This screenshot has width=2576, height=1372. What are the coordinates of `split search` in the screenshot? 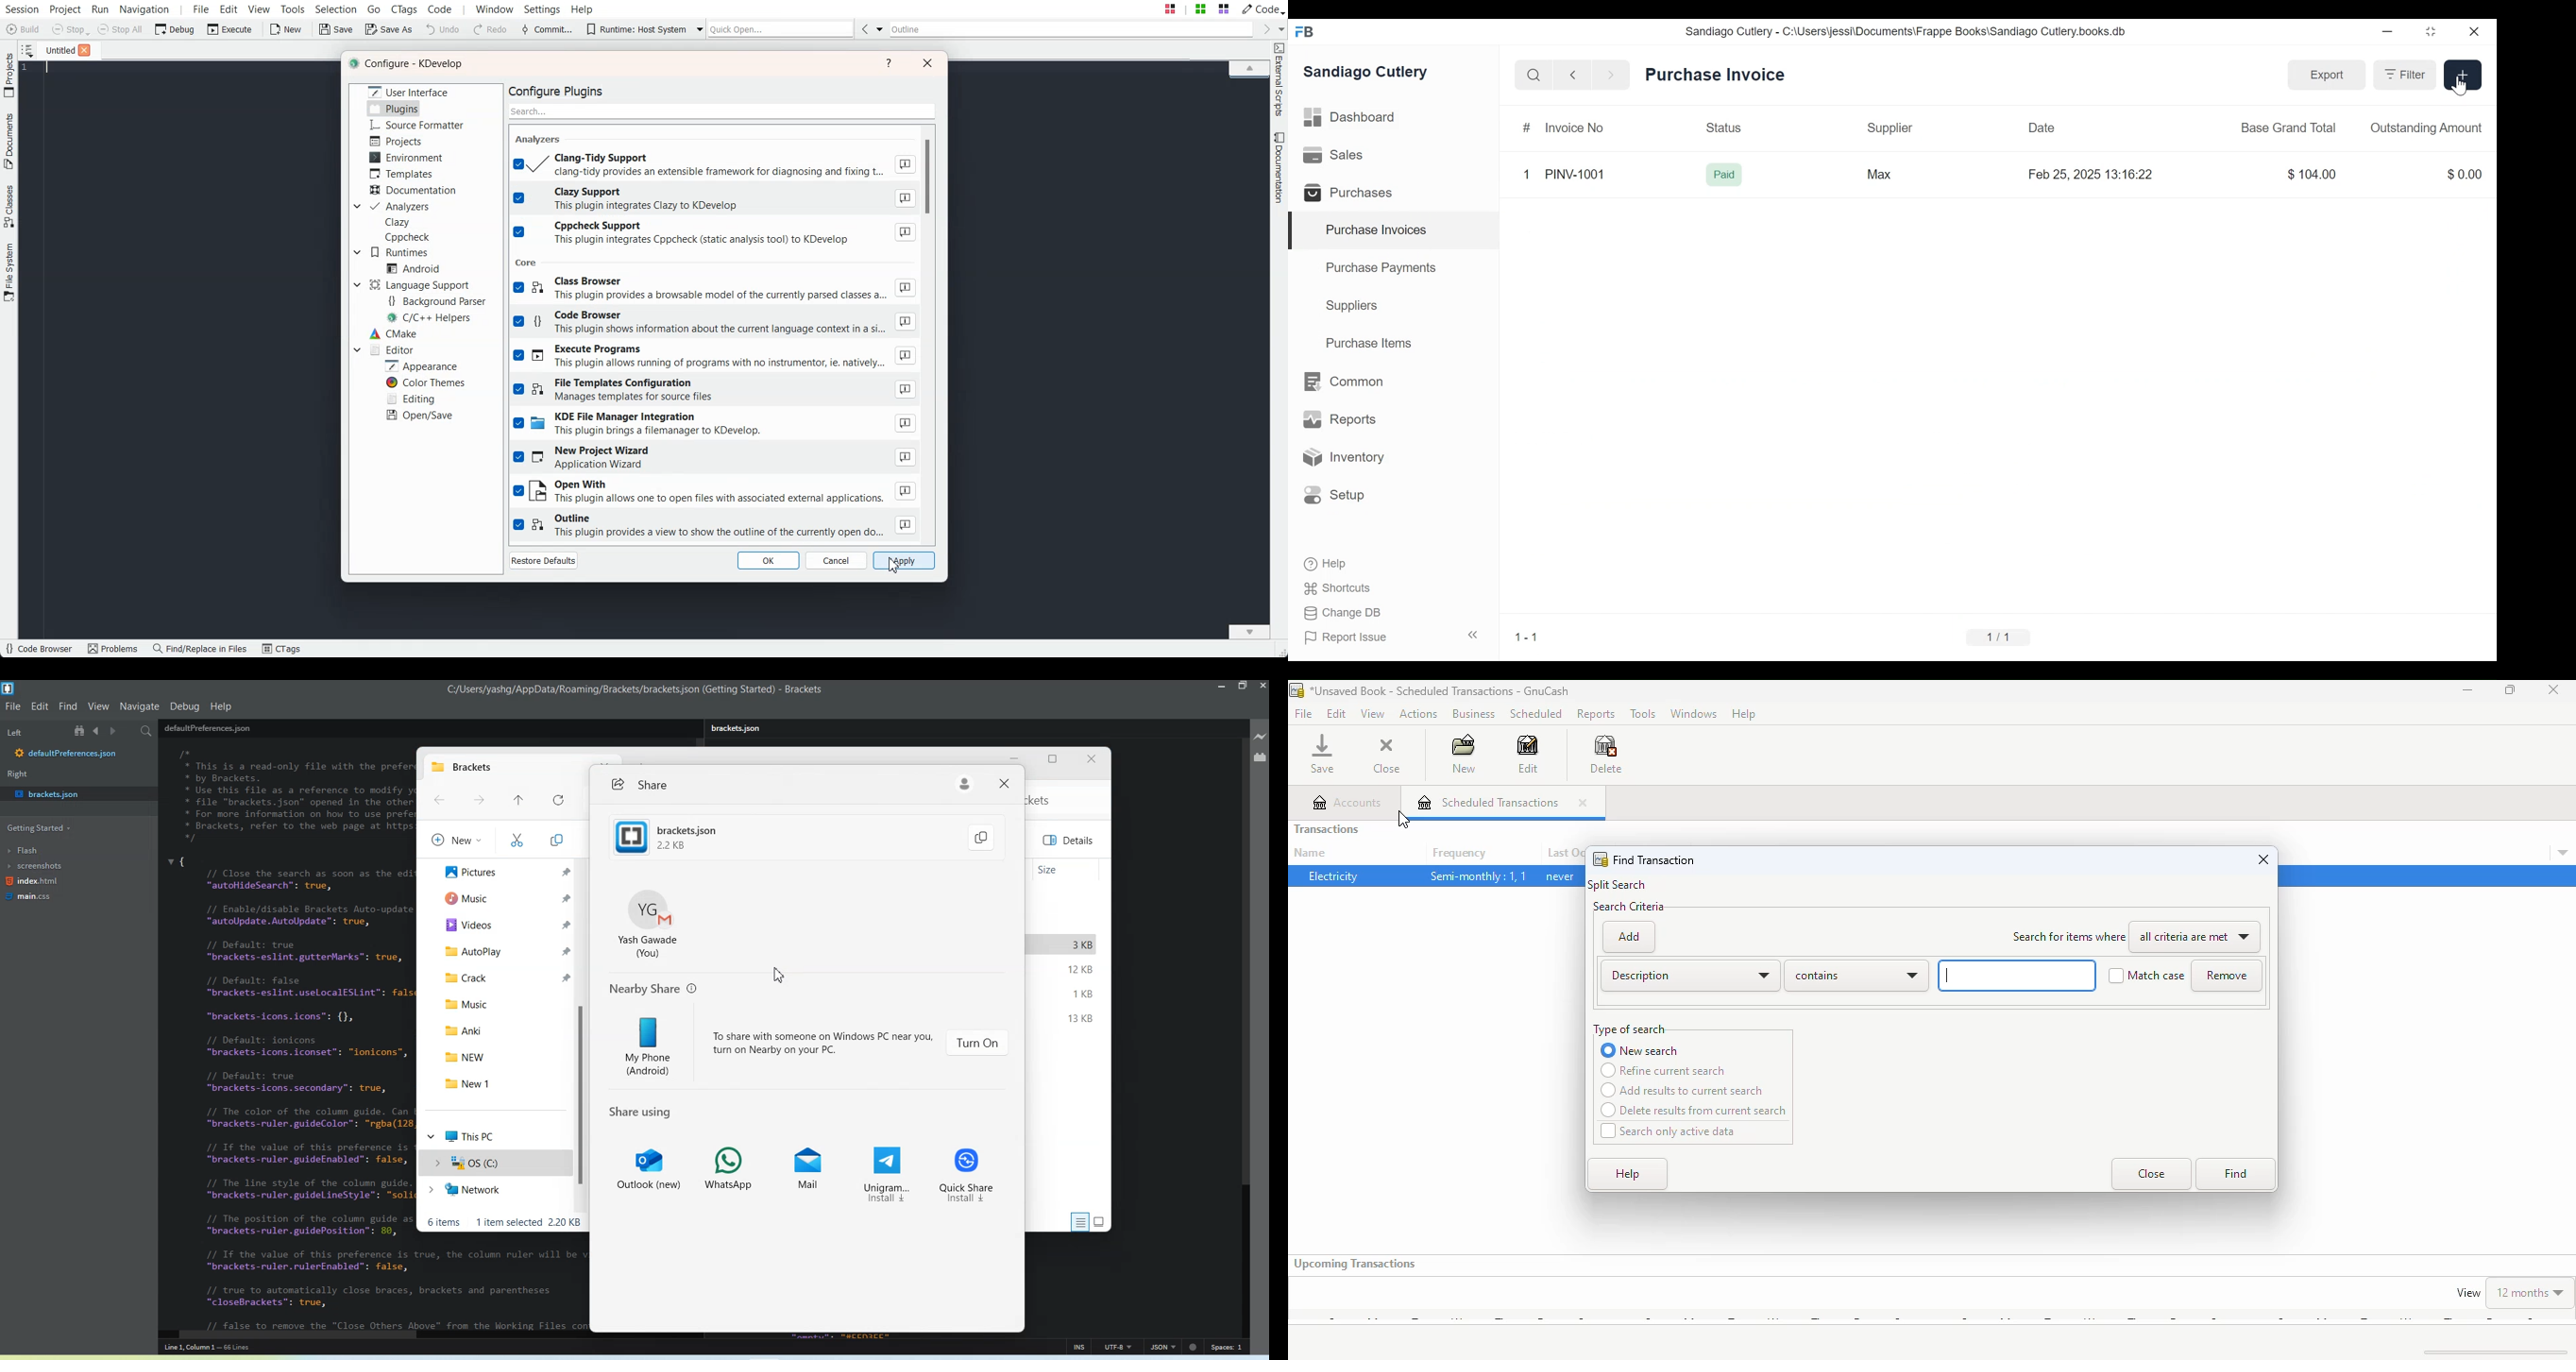 It's located at (1618, 885).